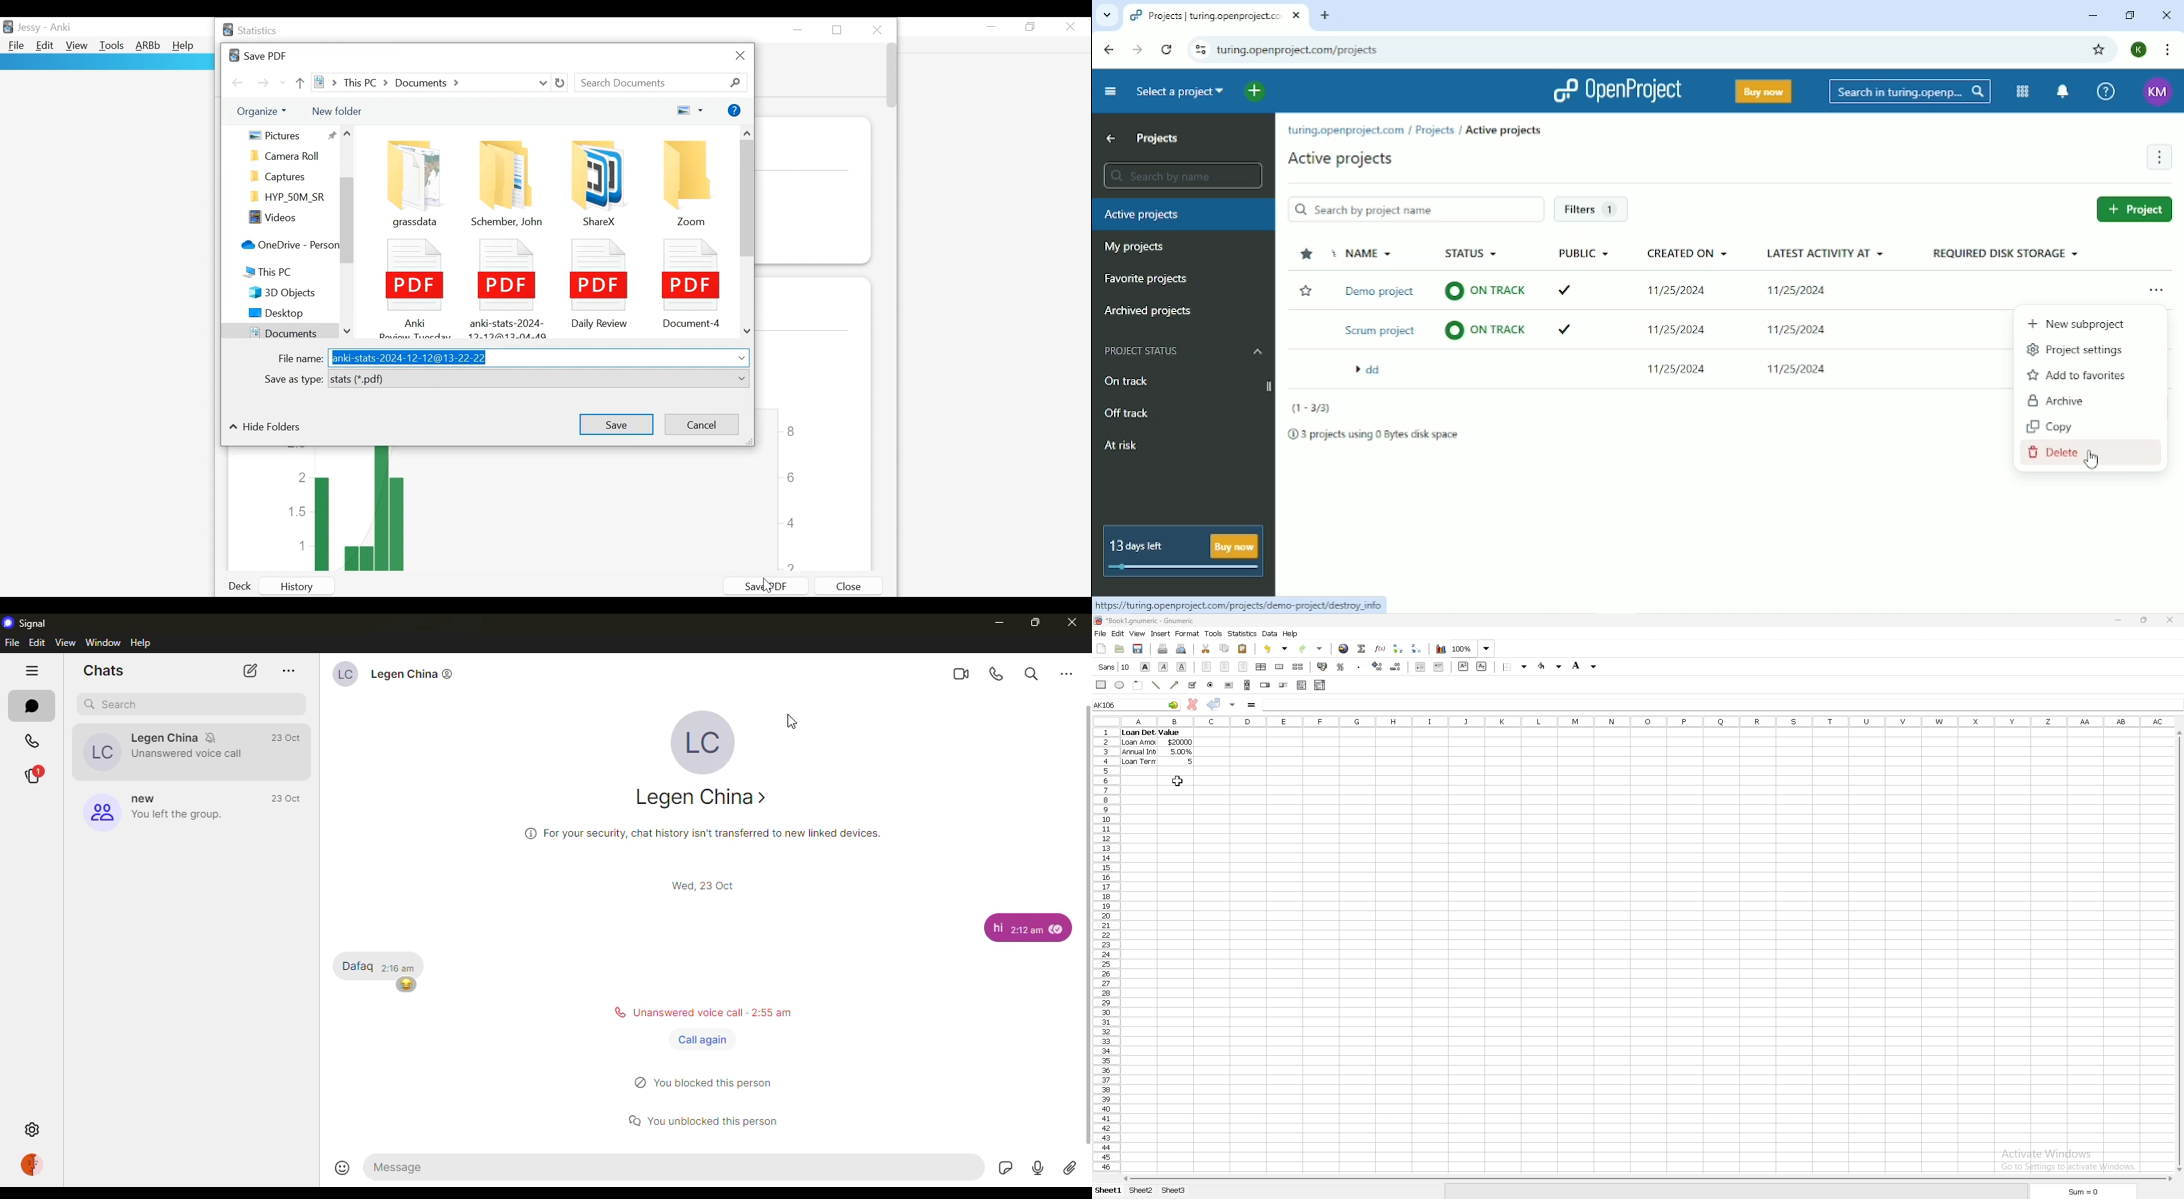 This screenshot has height=1204, width=2184. Describe the element at coordinates (1340, 667) in the screenshot. I see `percentage` at that location.